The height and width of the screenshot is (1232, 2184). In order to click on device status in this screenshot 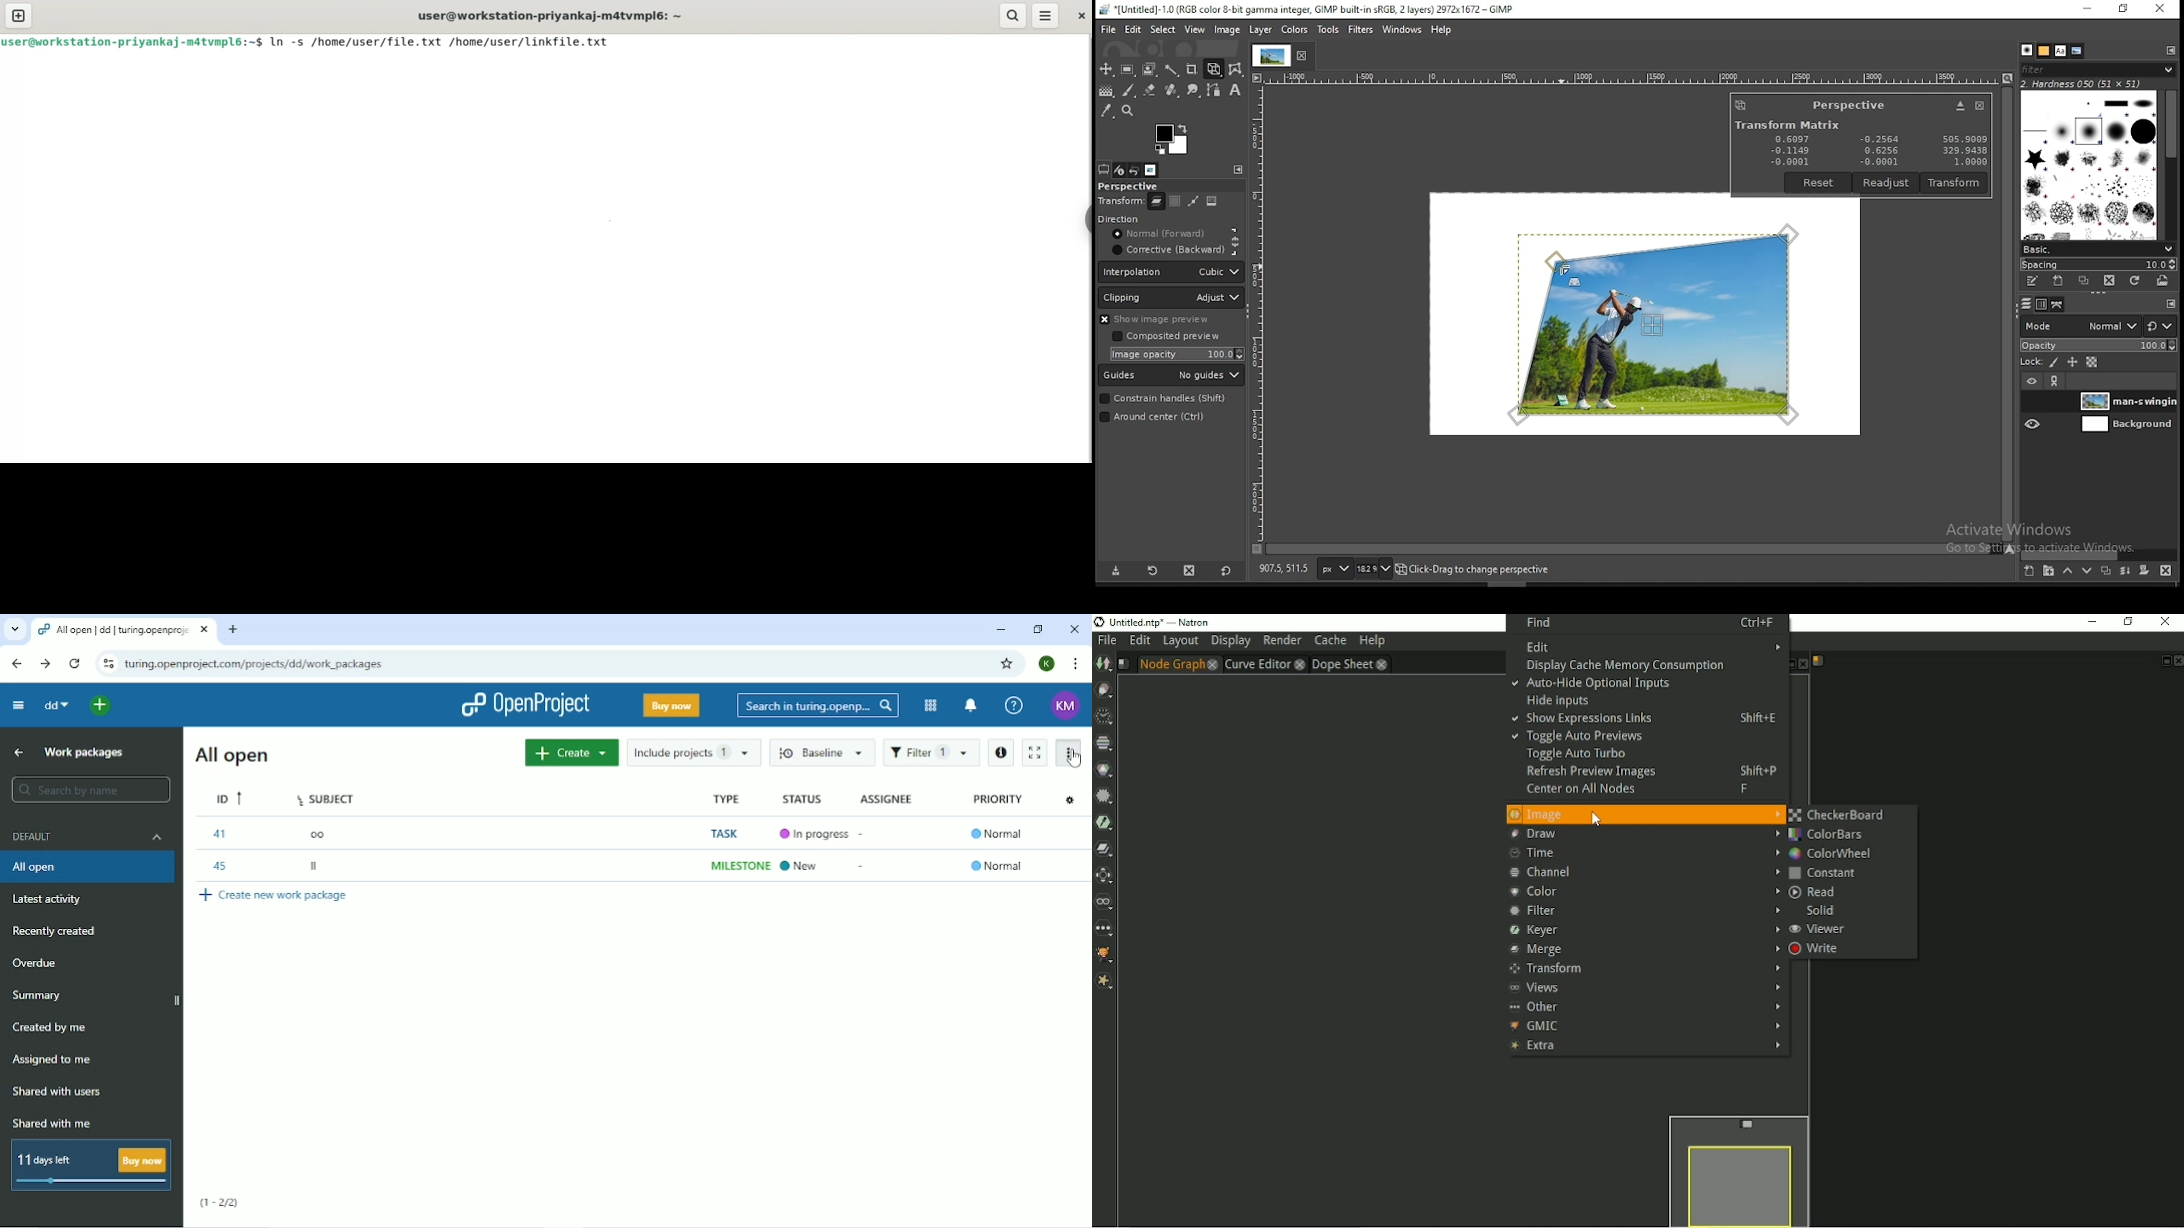, I will do `click(1120, 171)`.